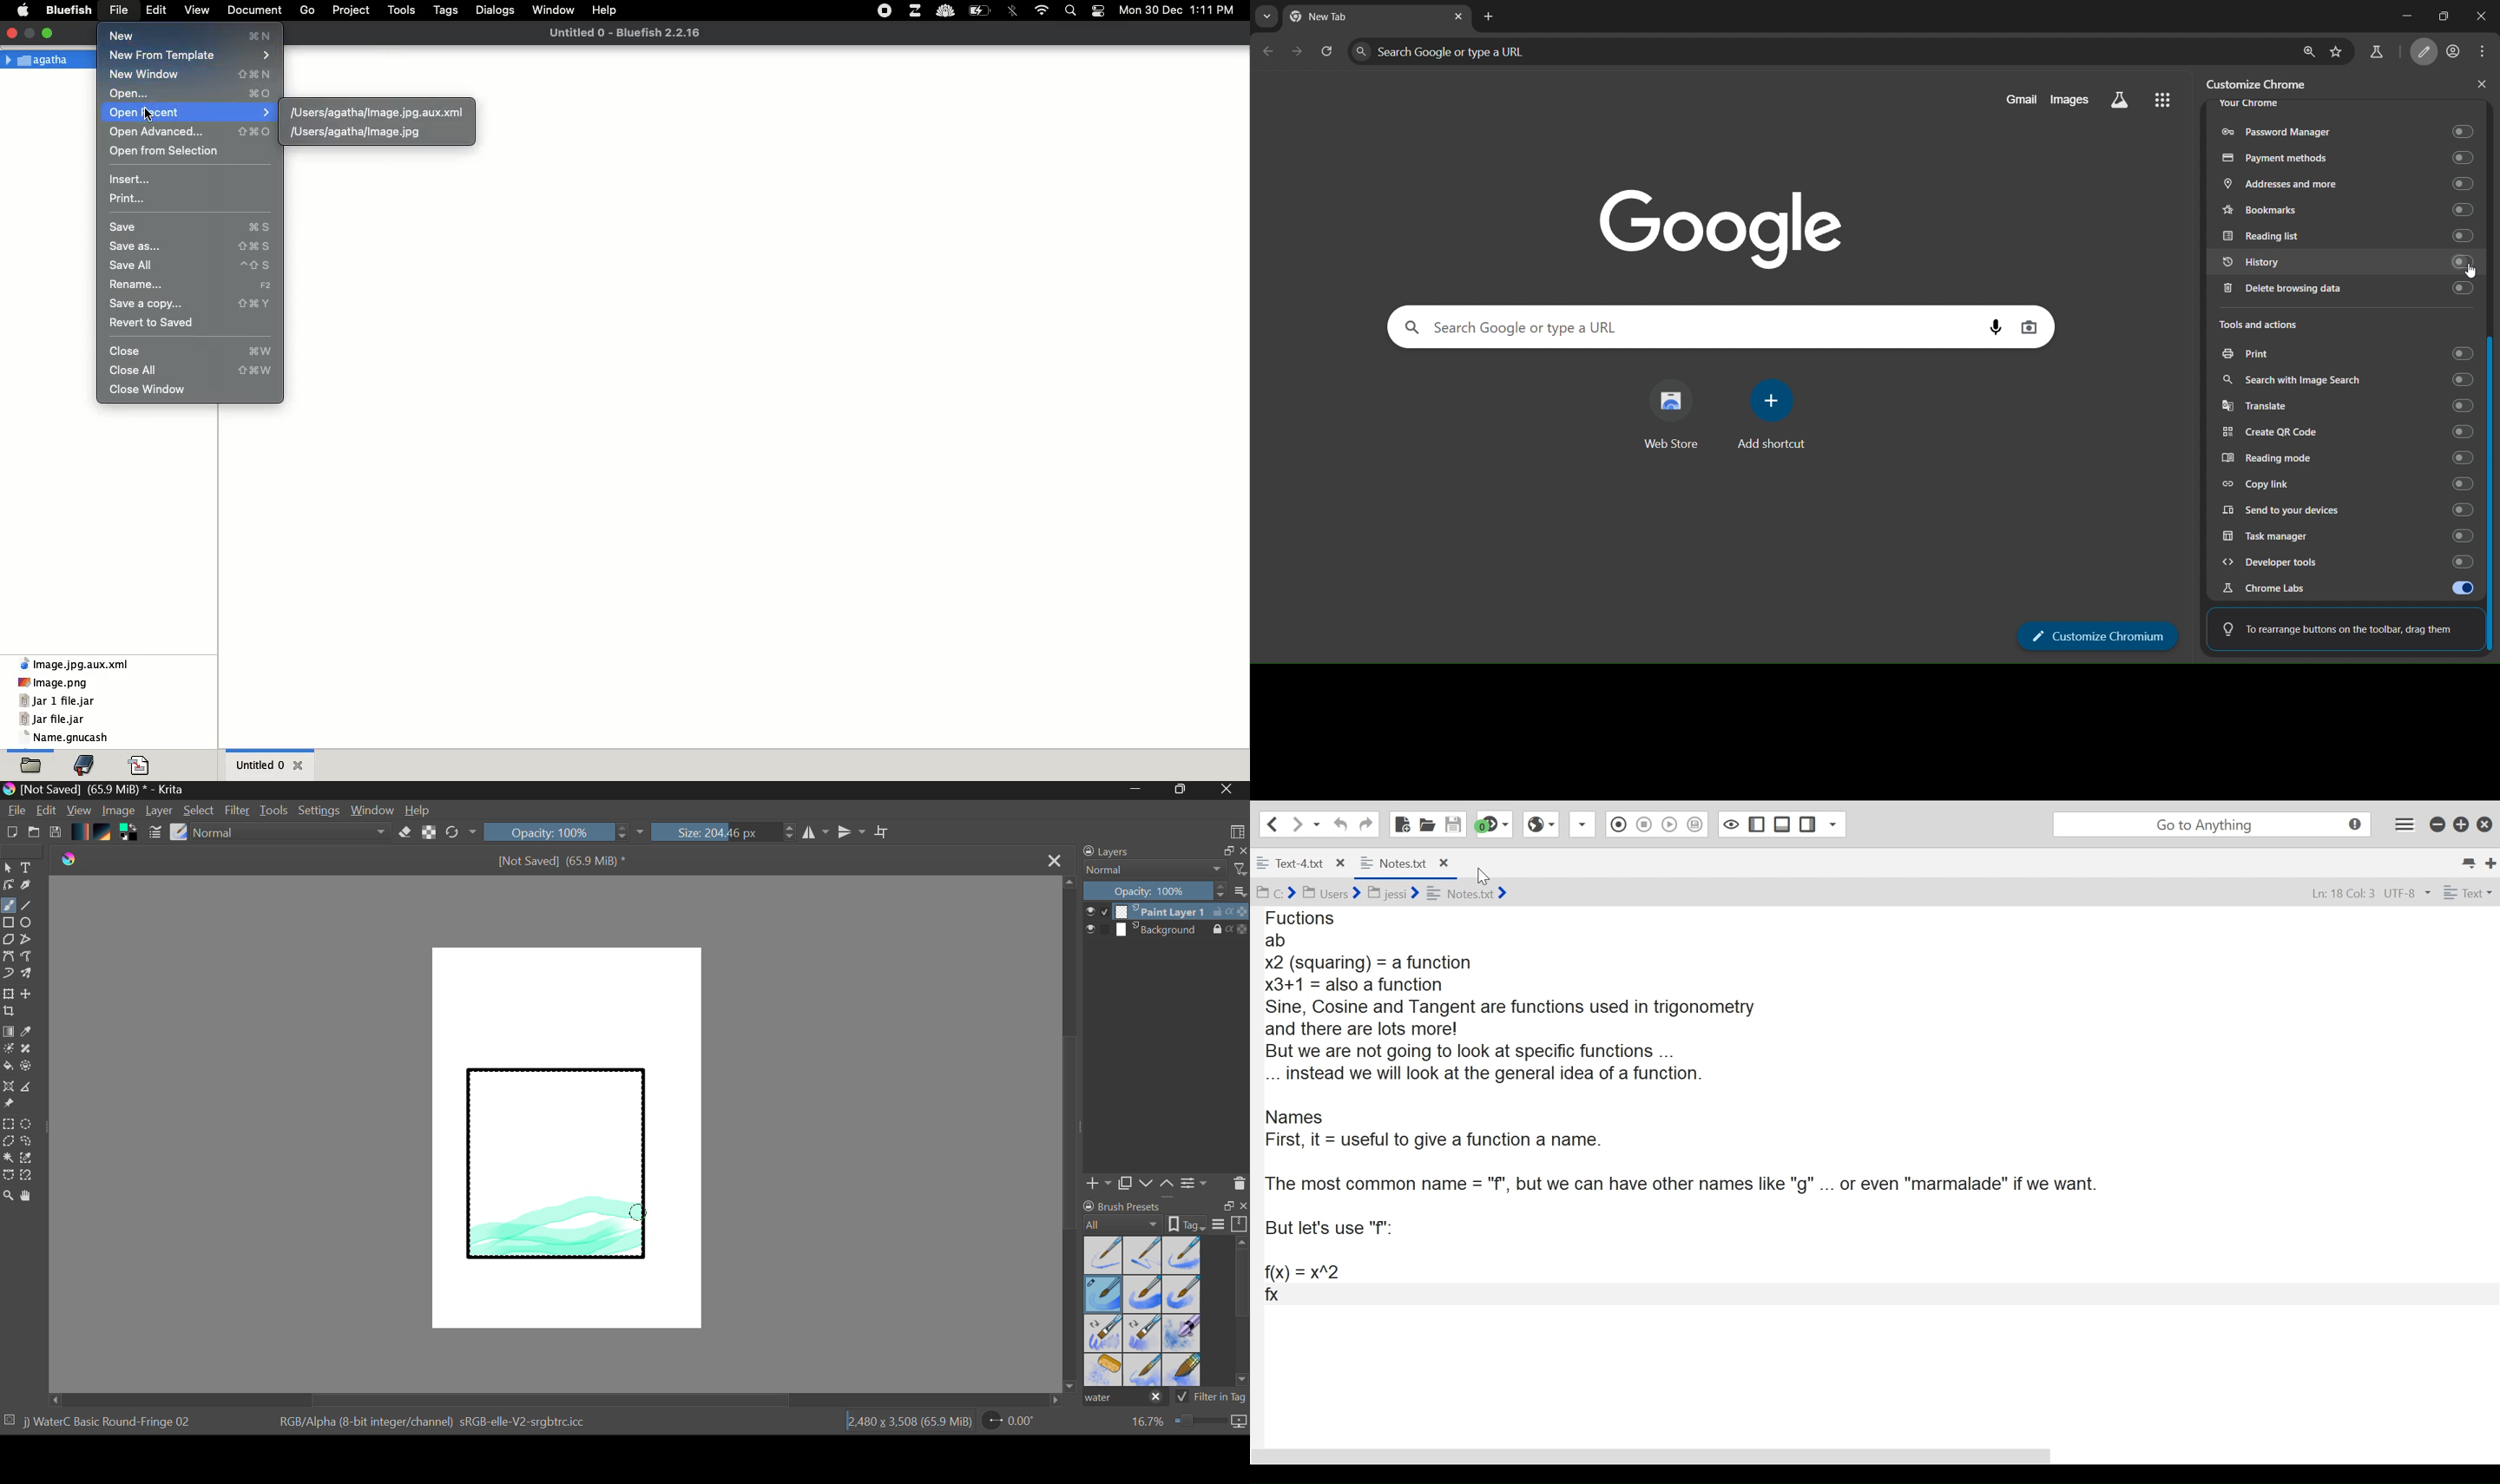  What do you see at coordinates (1126, 1184) in the screenshot?
I see `Copy Layer` at bounding box center [1126, 1184].